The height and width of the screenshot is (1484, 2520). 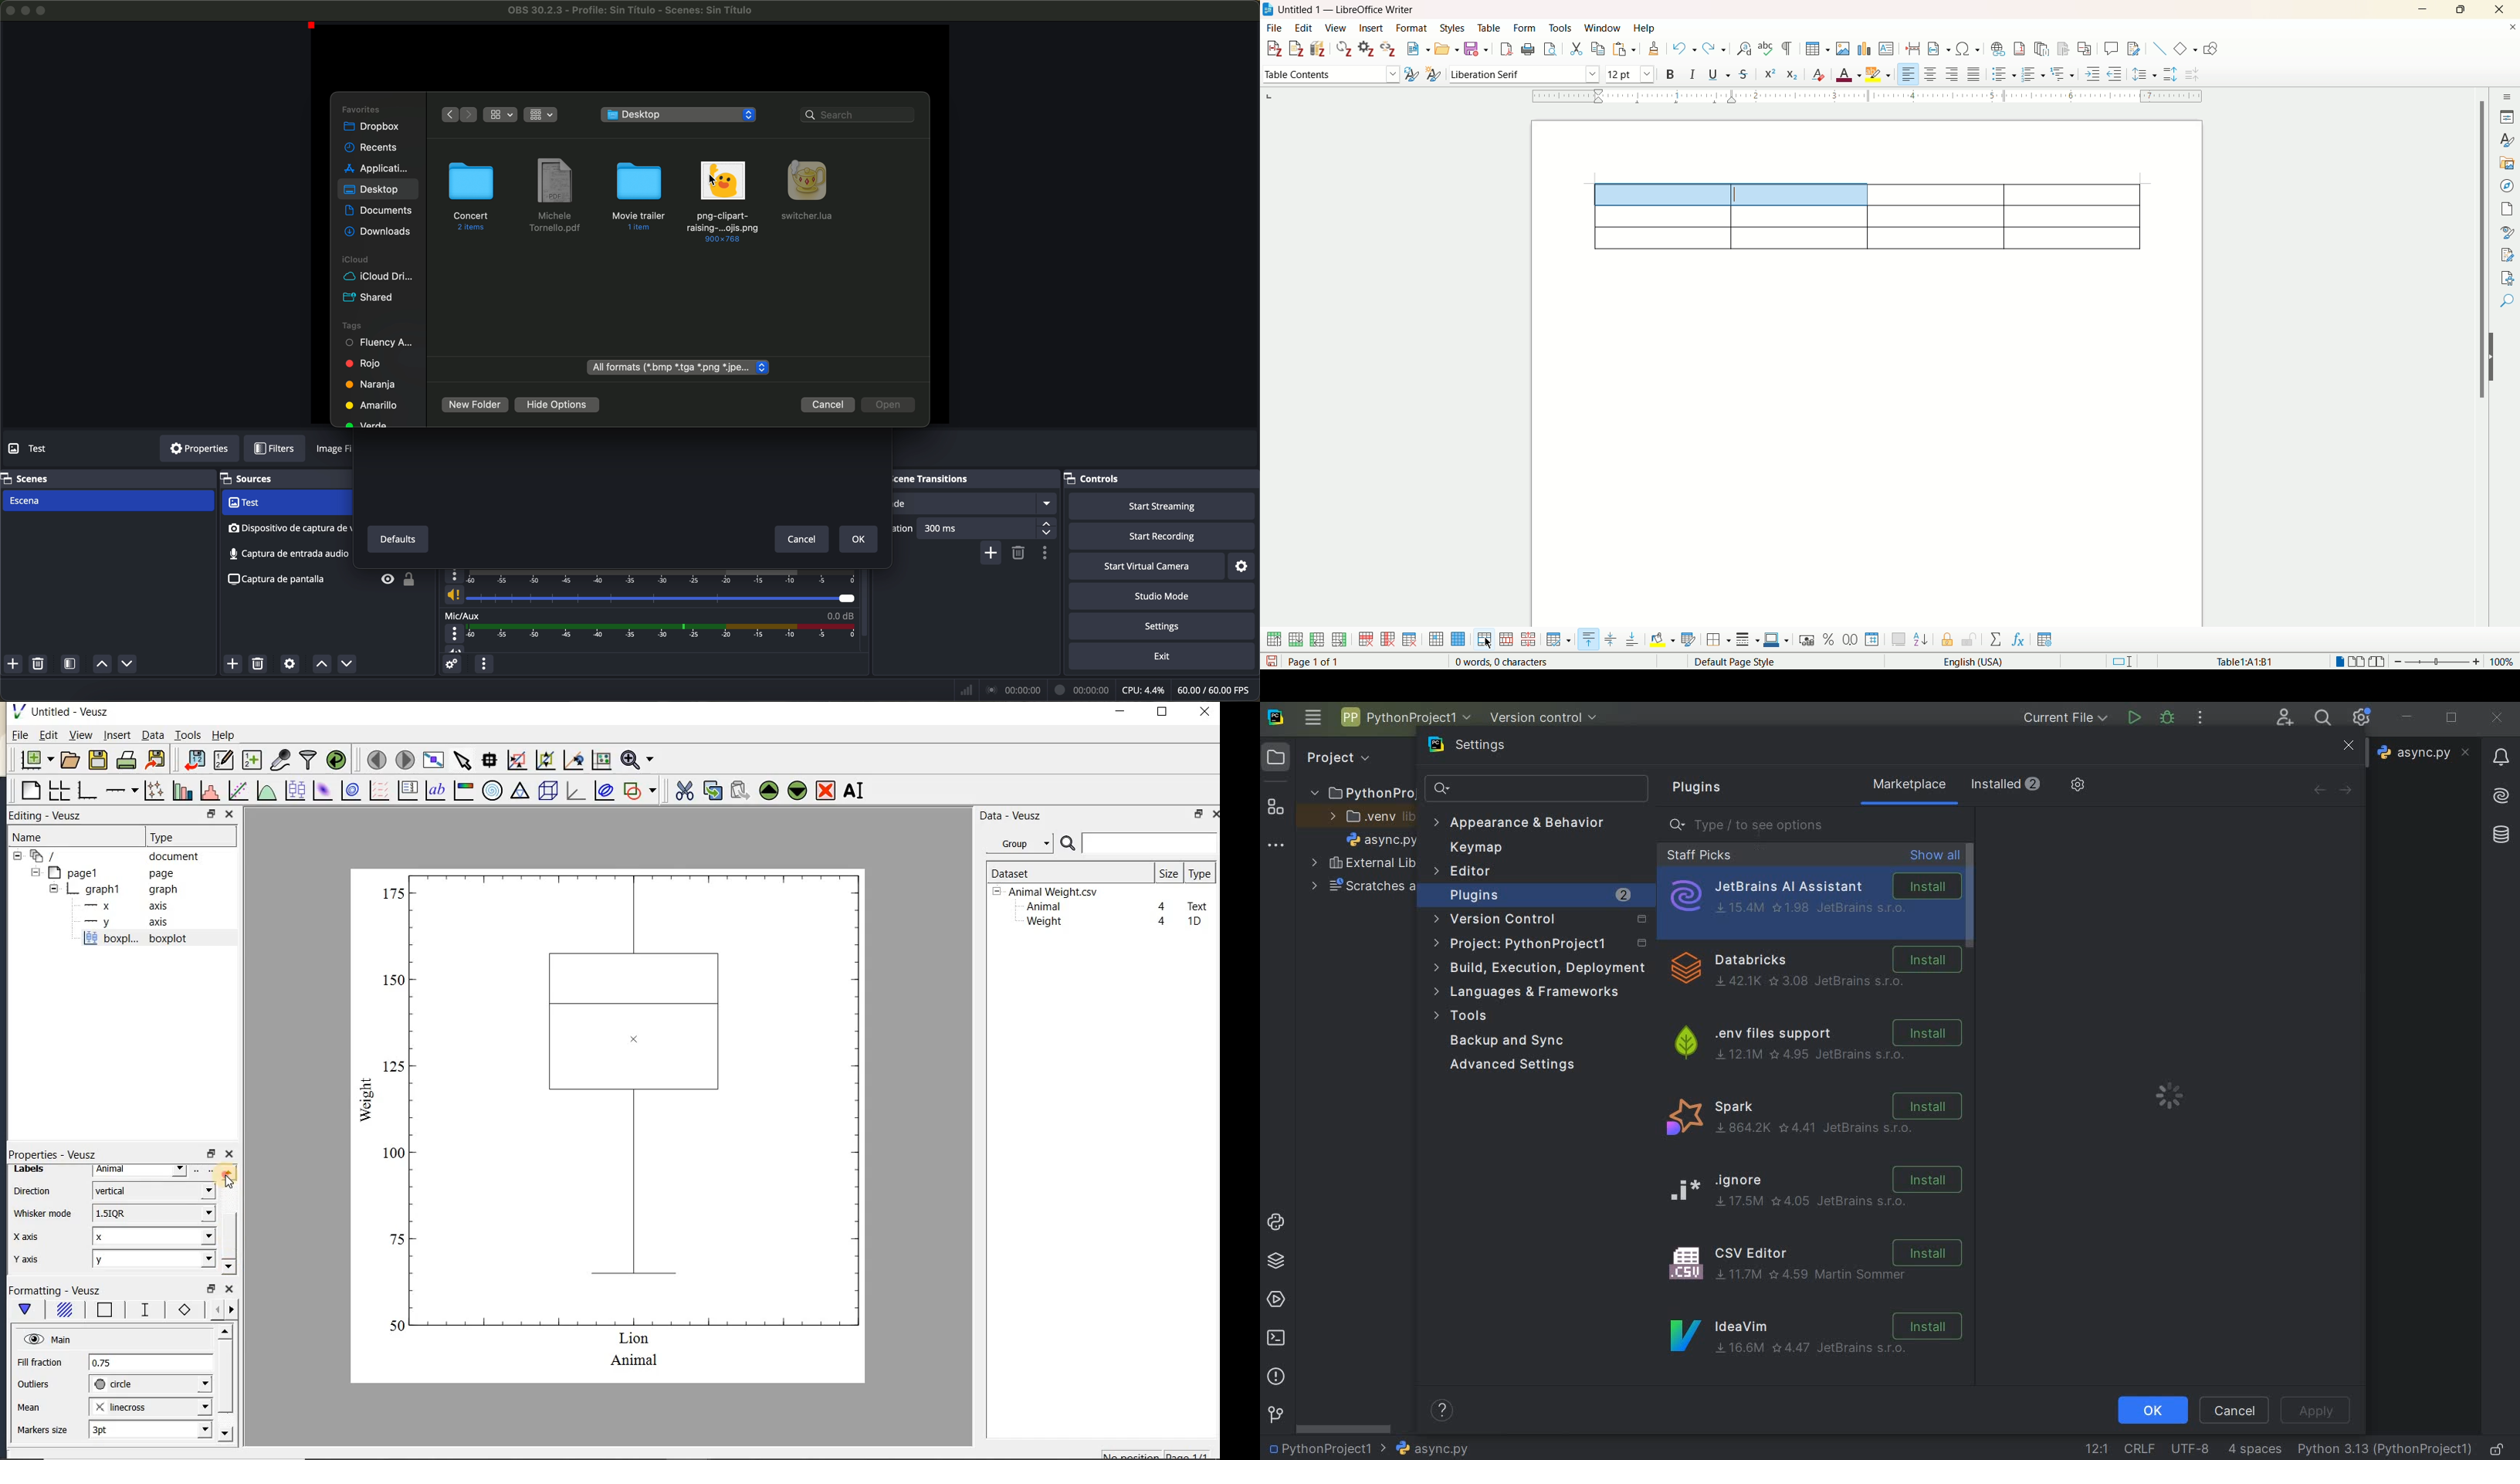 I want to click on insert images, so click(x=1842, y=48).